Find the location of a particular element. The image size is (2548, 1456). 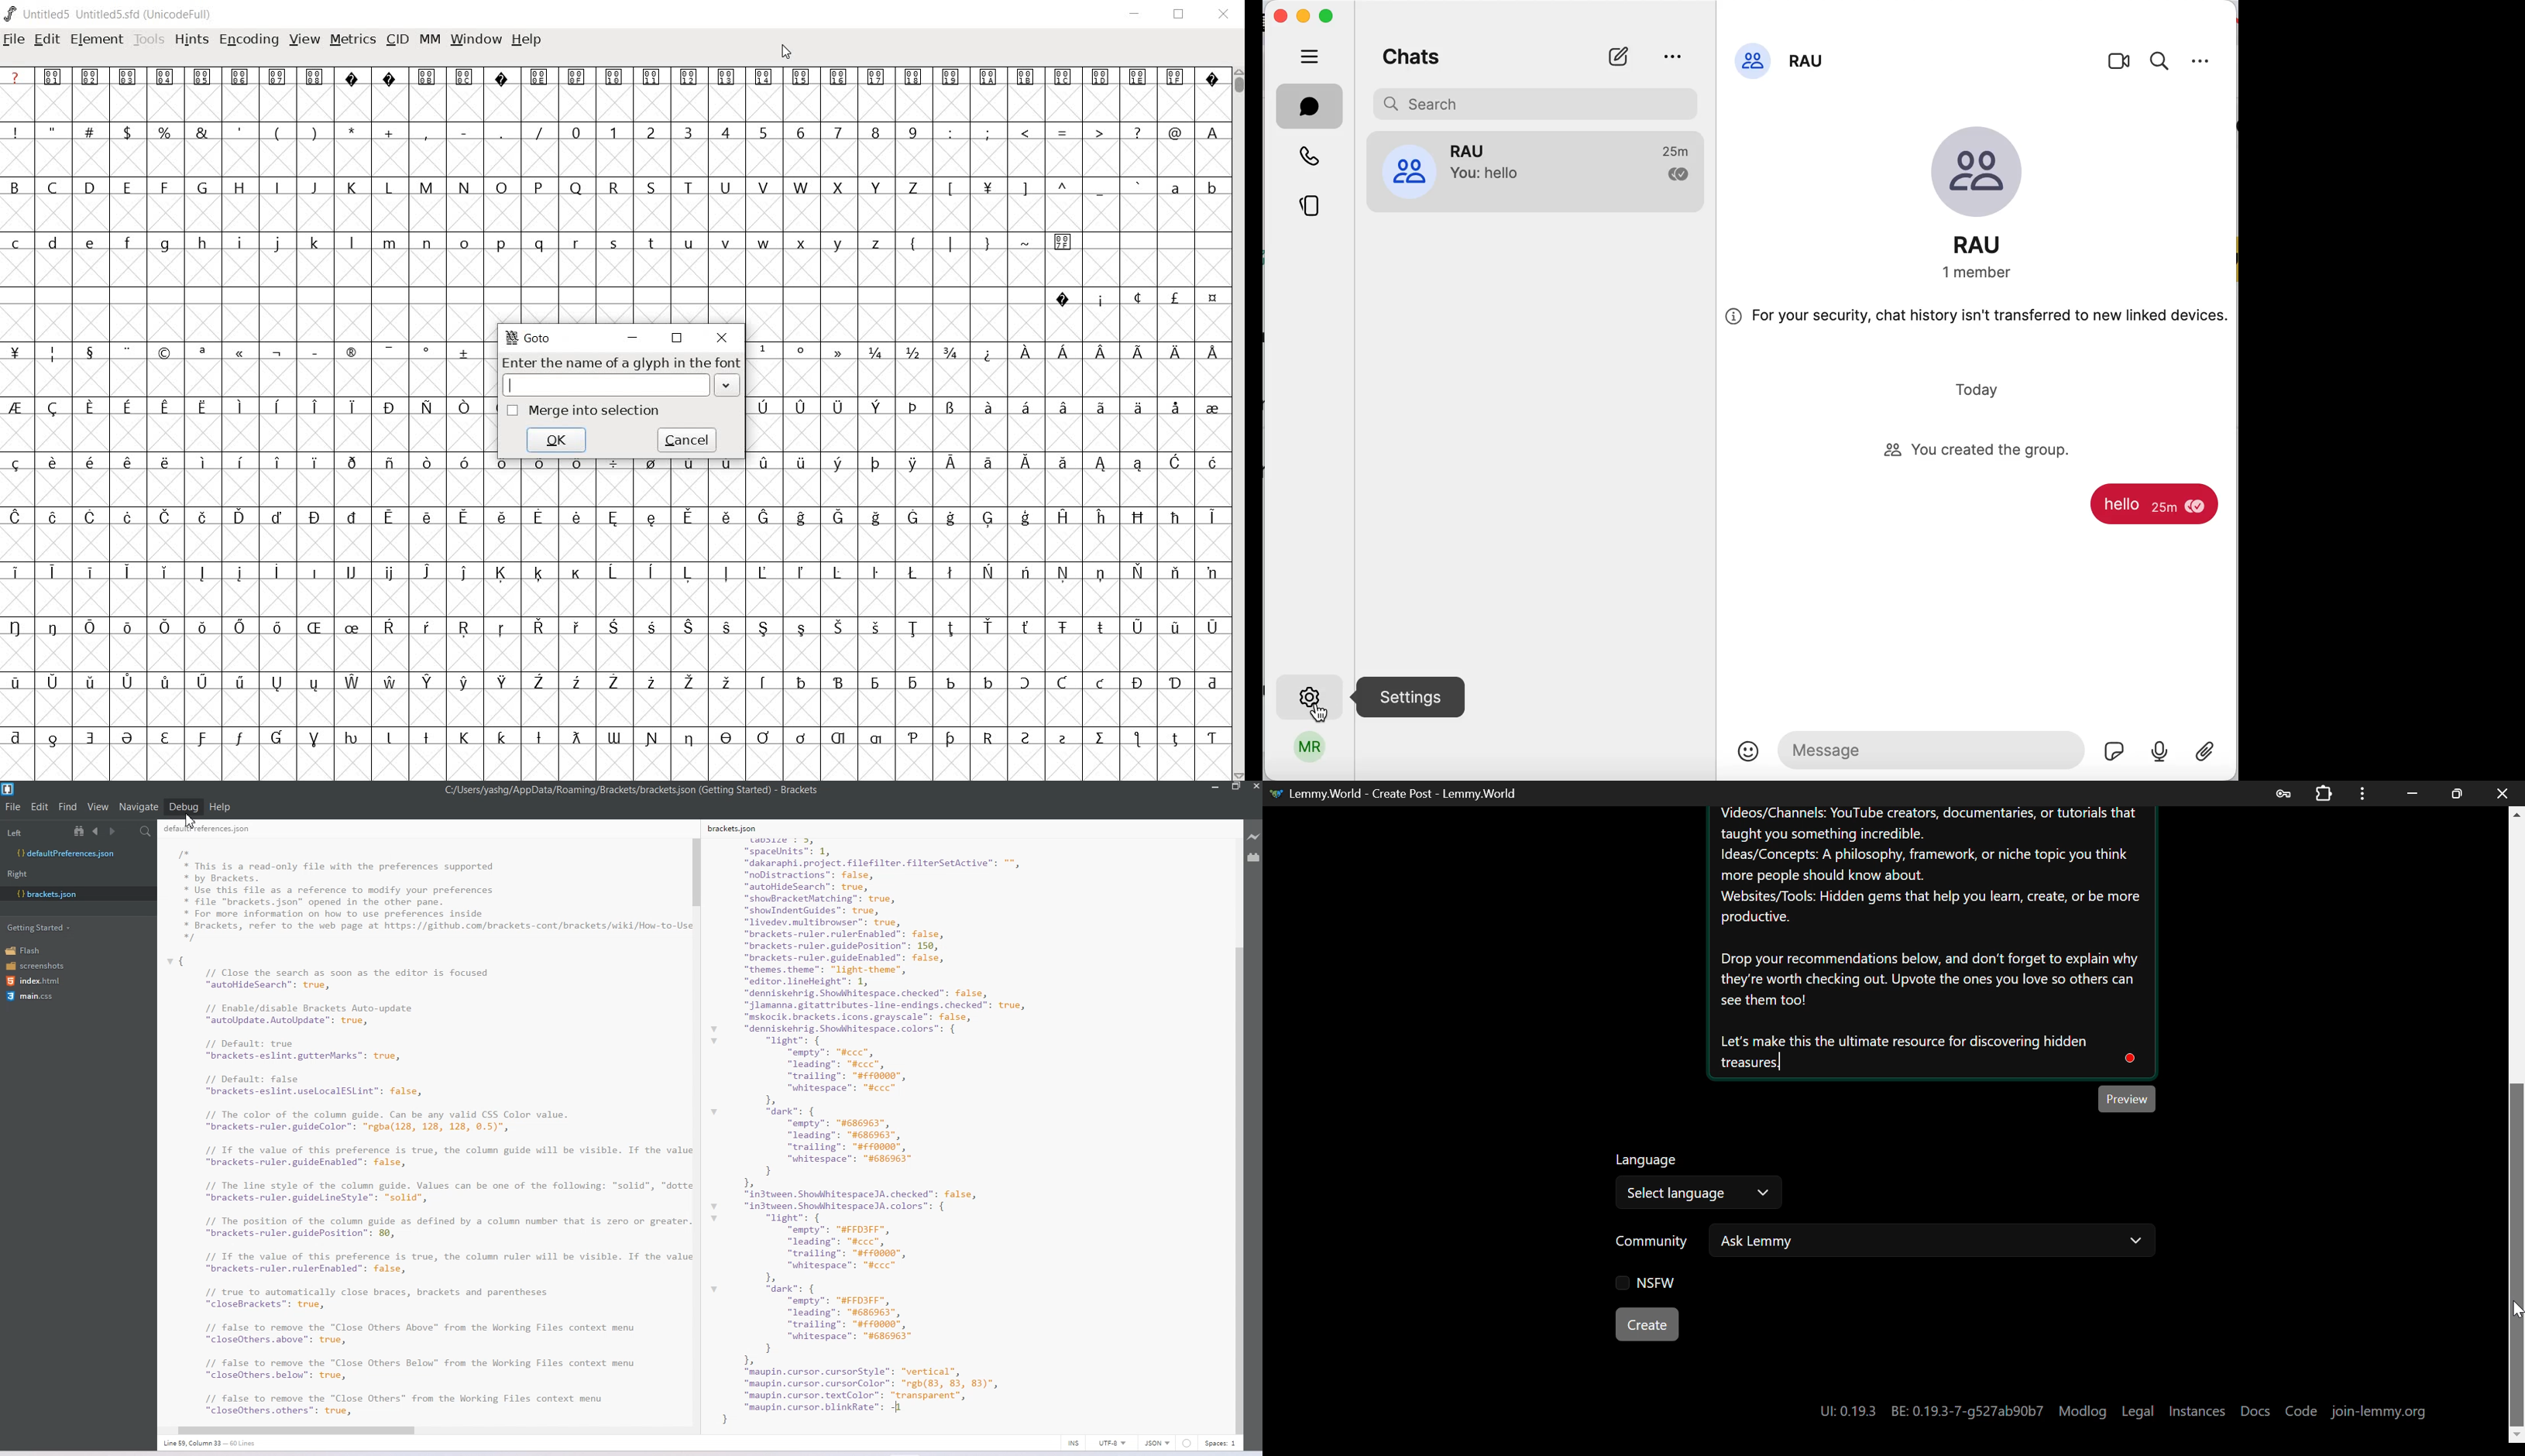

Symbol is located at coordinates (1212, 736).